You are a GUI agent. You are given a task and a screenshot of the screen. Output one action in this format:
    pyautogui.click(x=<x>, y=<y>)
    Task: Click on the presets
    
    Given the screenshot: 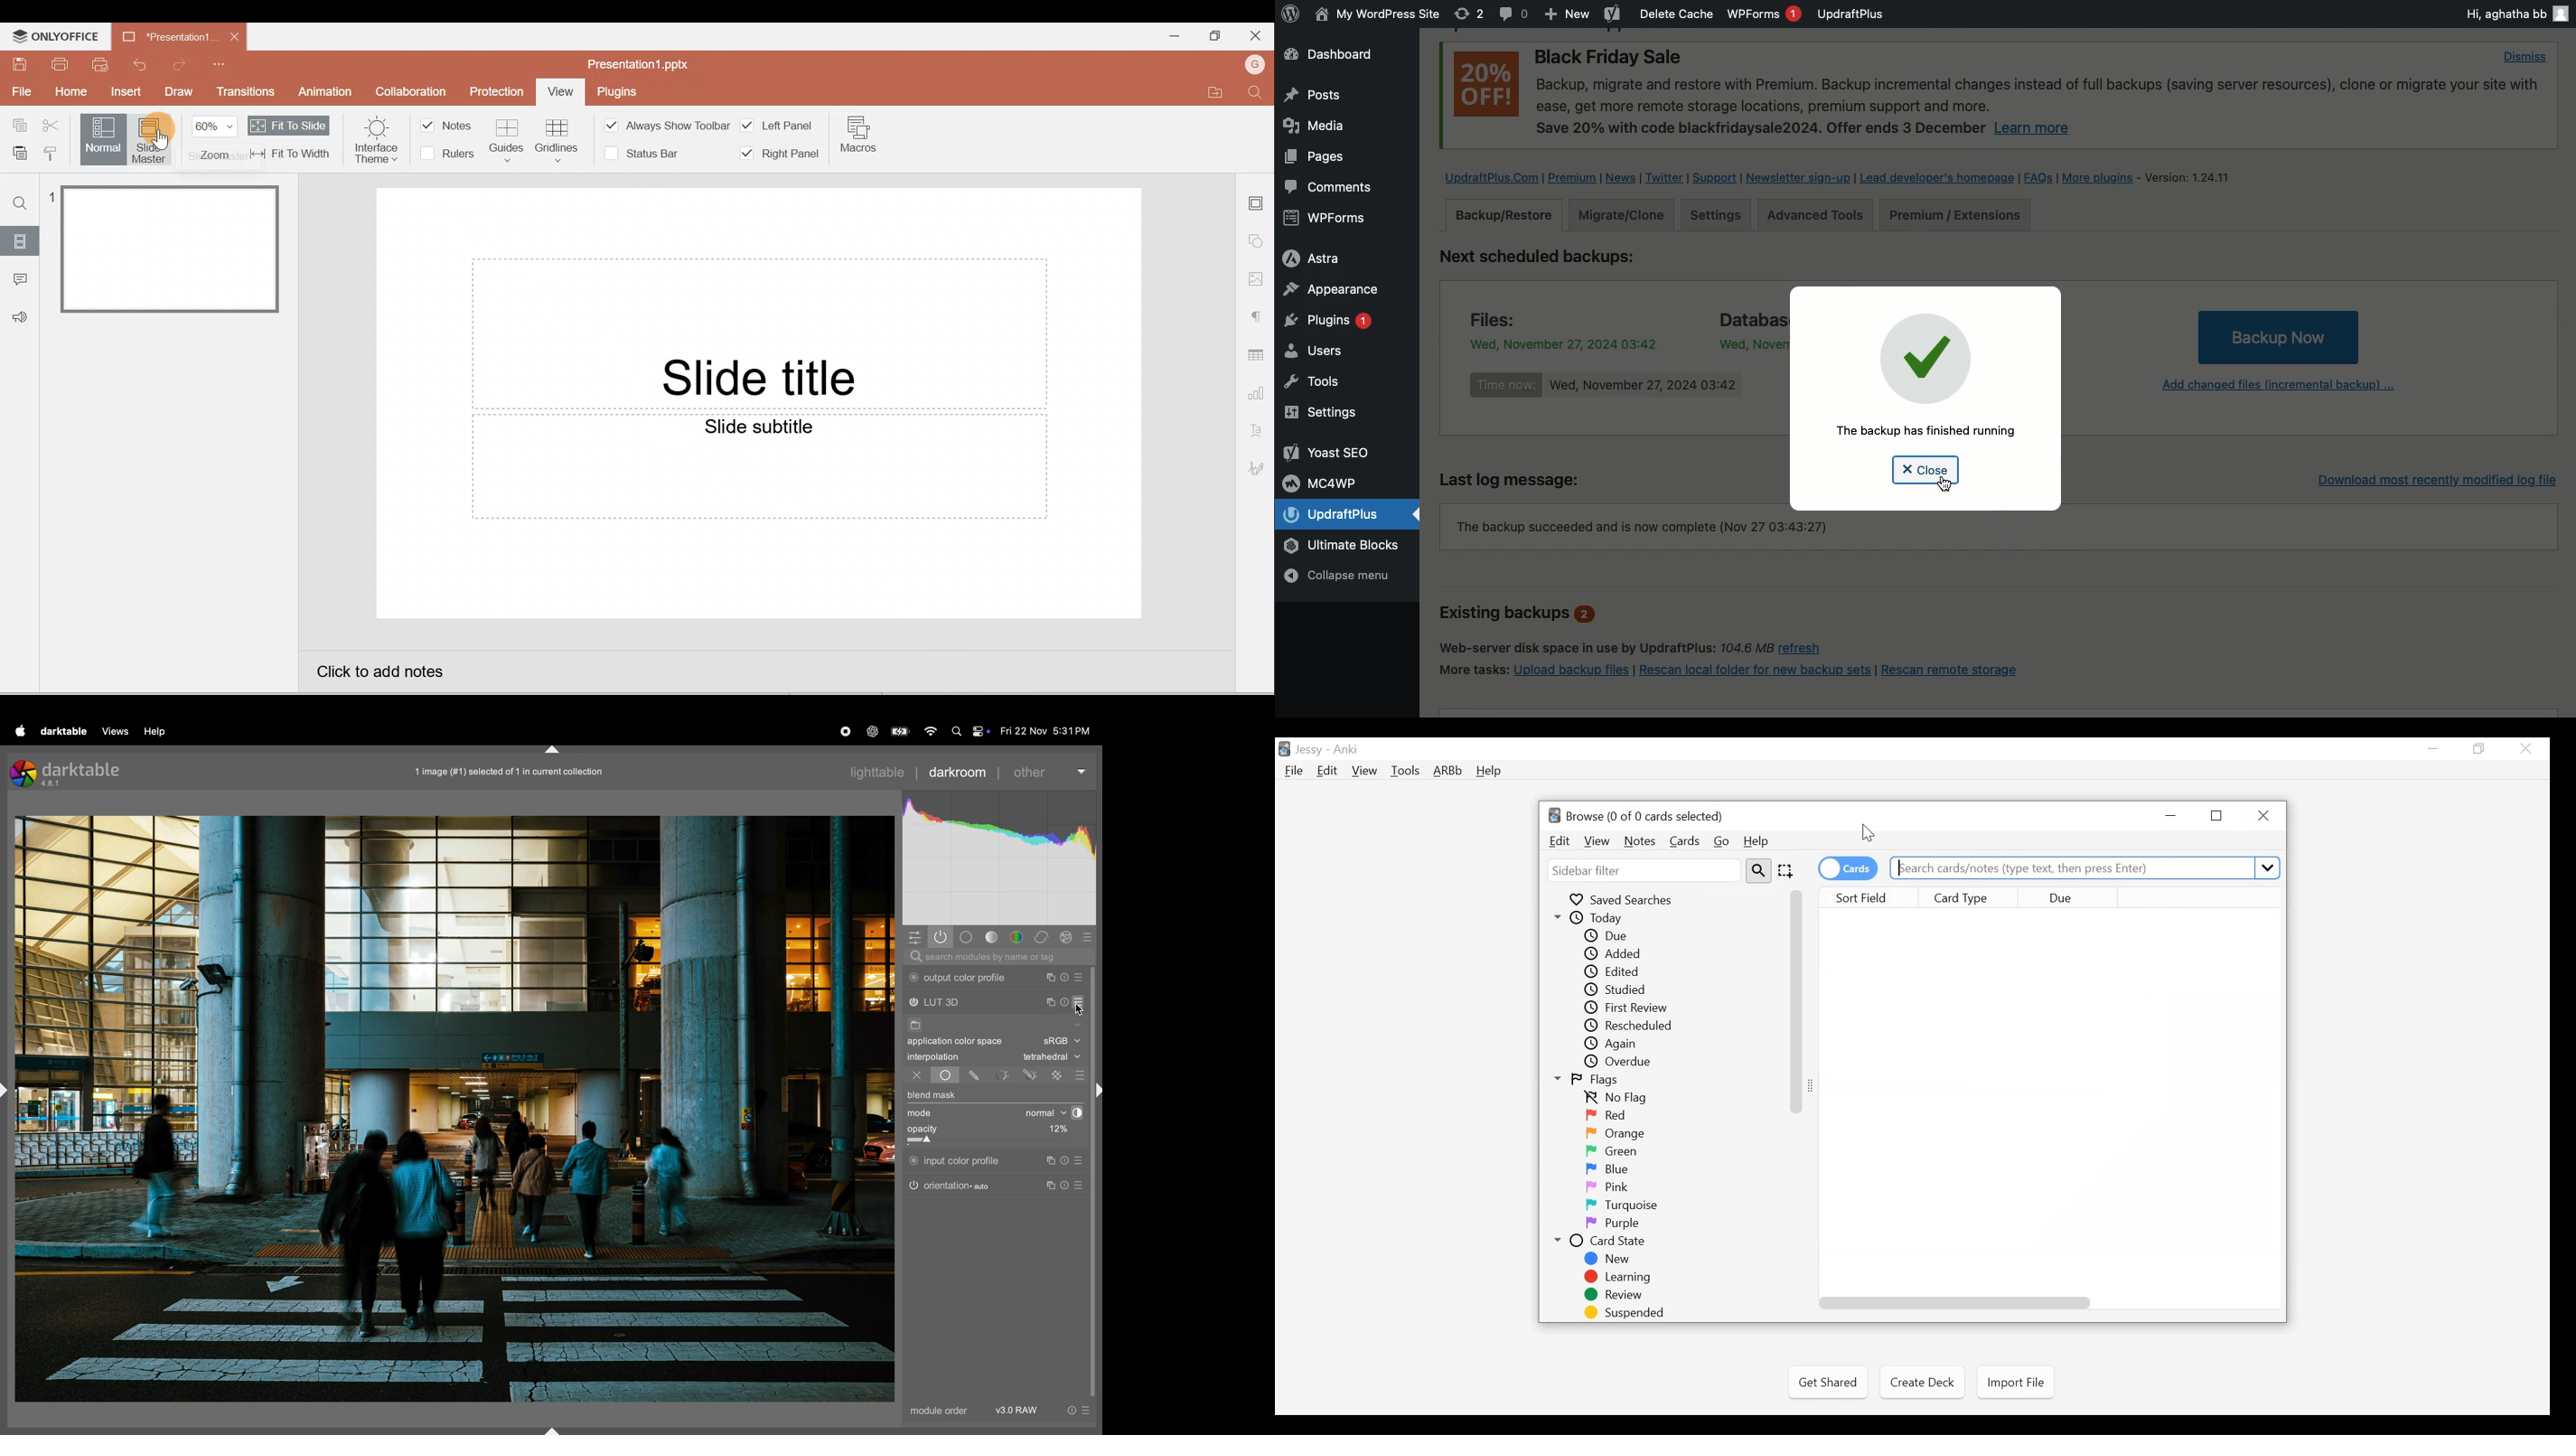 What is the action you would take?
    pyautogui.click(x=1080, y=1075)
    